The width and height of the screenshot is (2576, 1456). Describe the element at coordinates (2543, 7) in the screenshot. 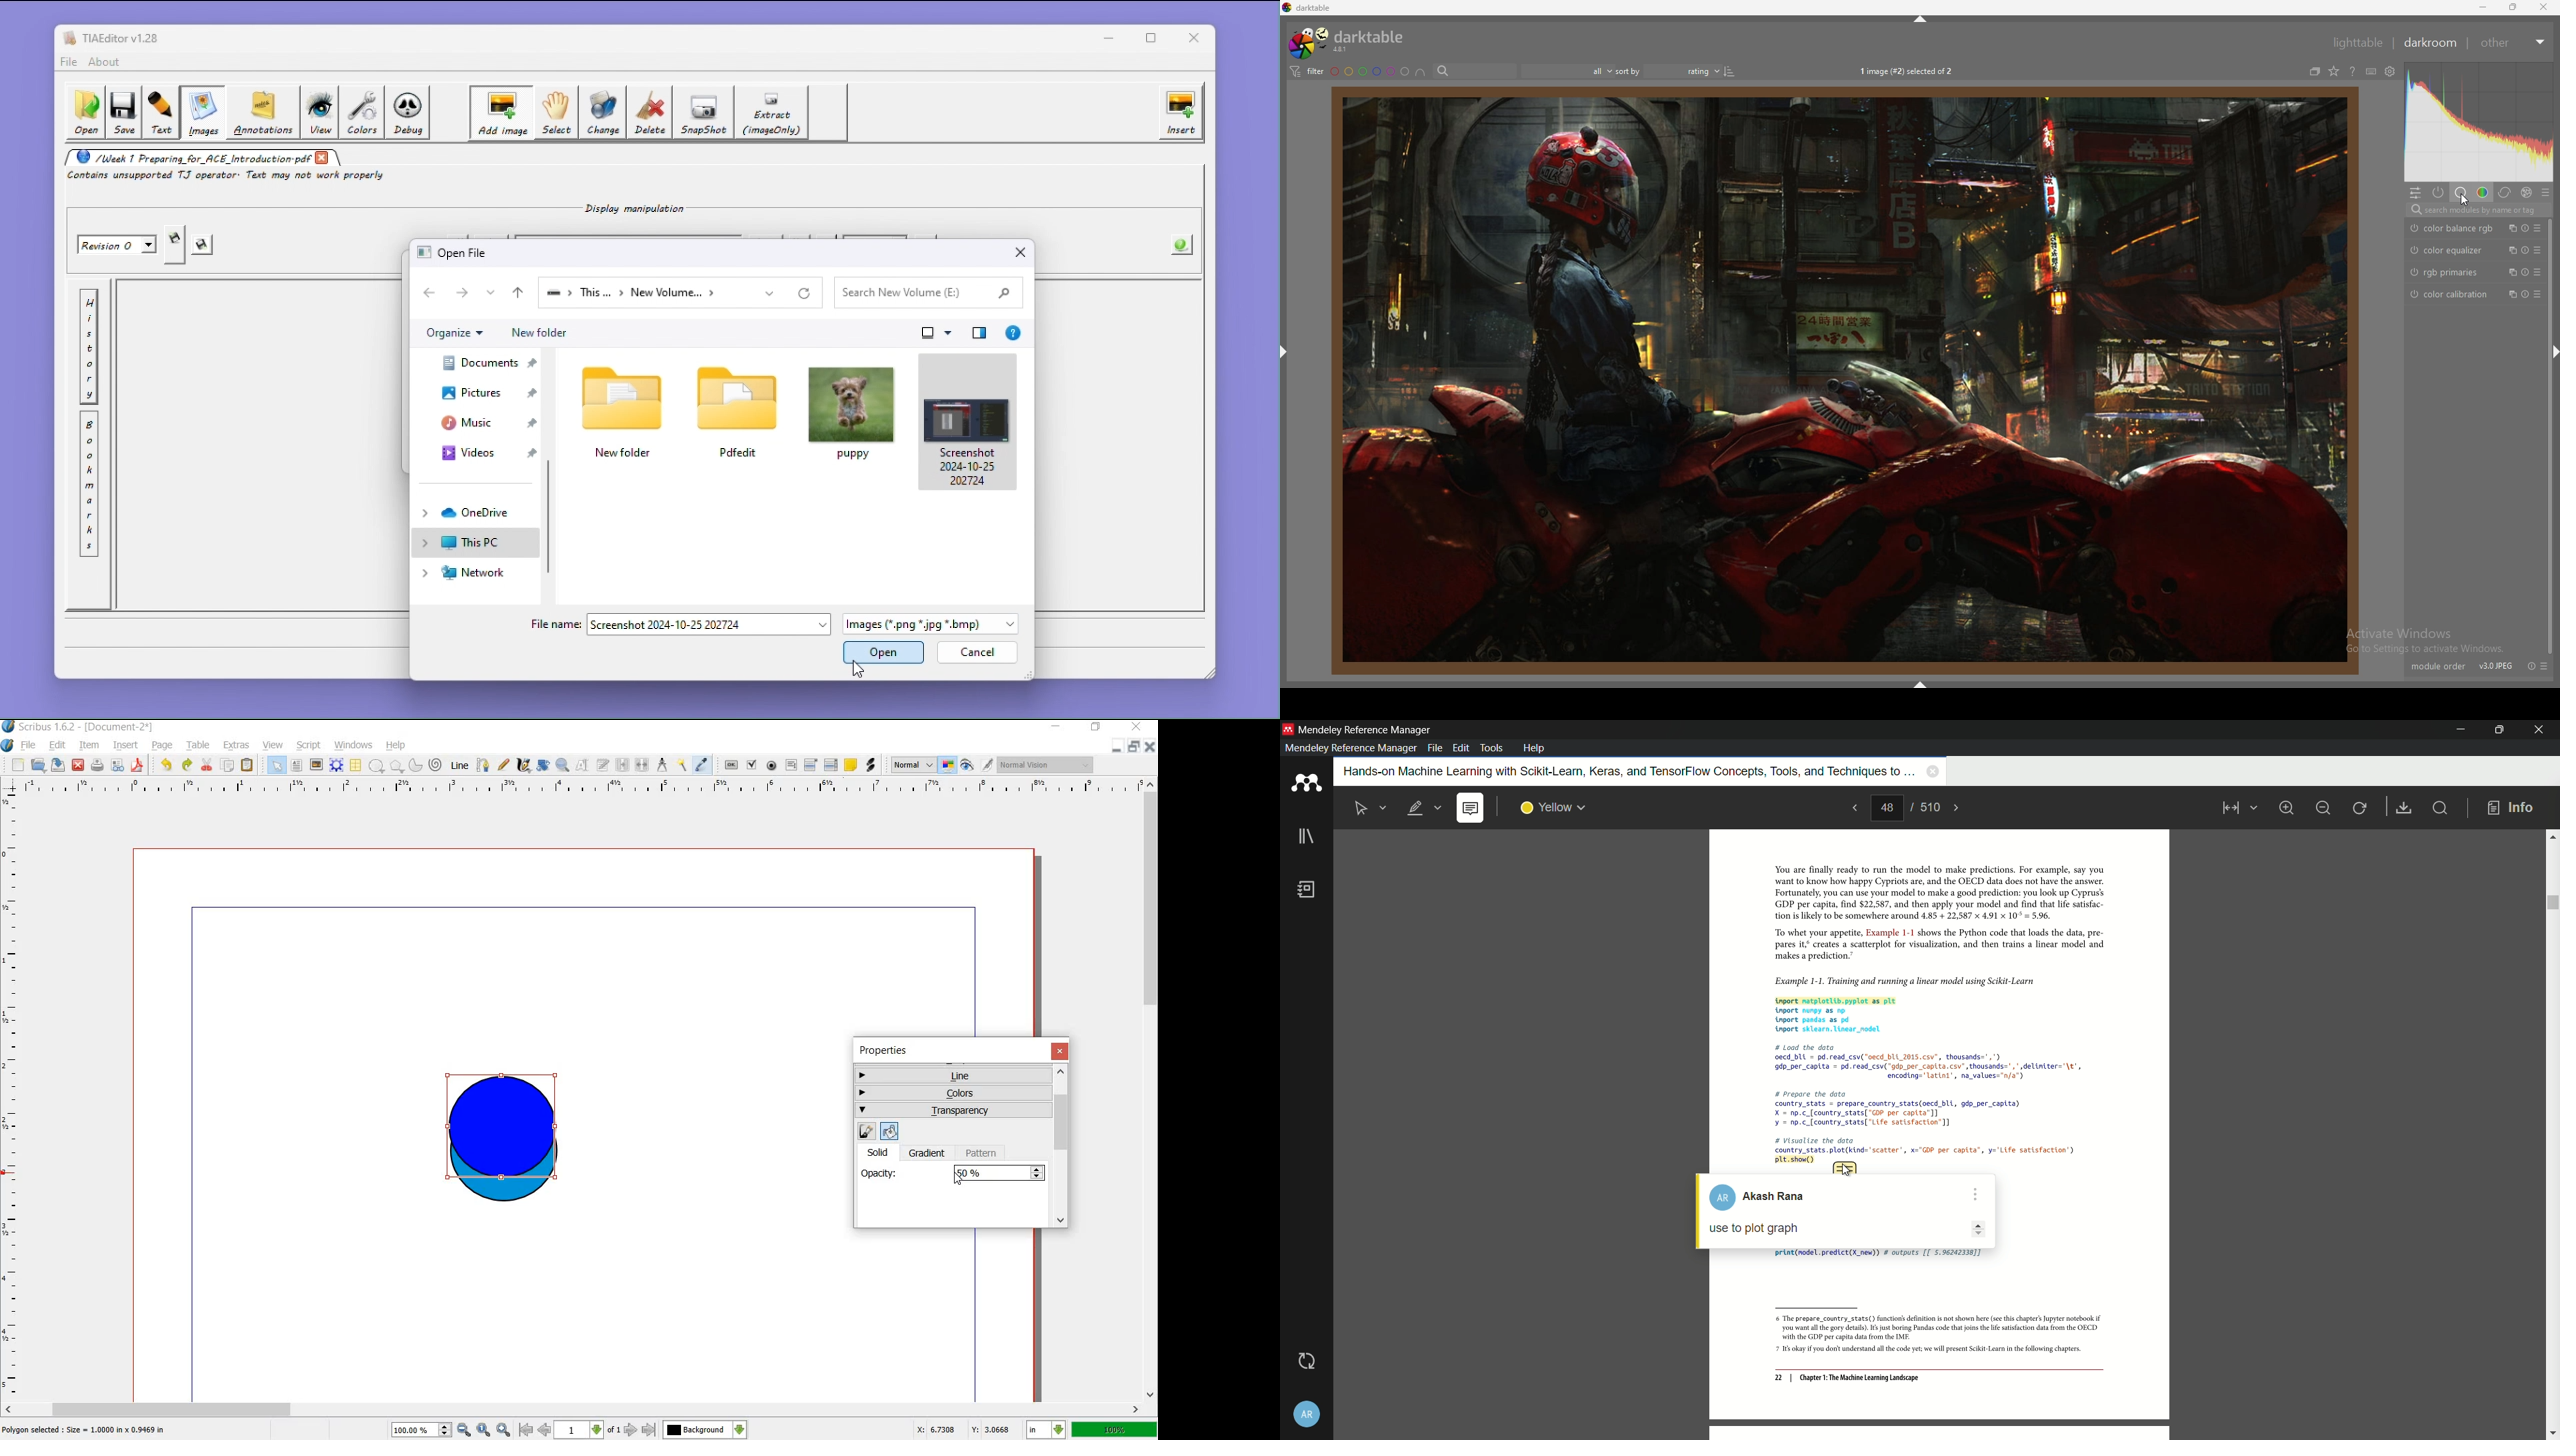

I see `close` at that location.